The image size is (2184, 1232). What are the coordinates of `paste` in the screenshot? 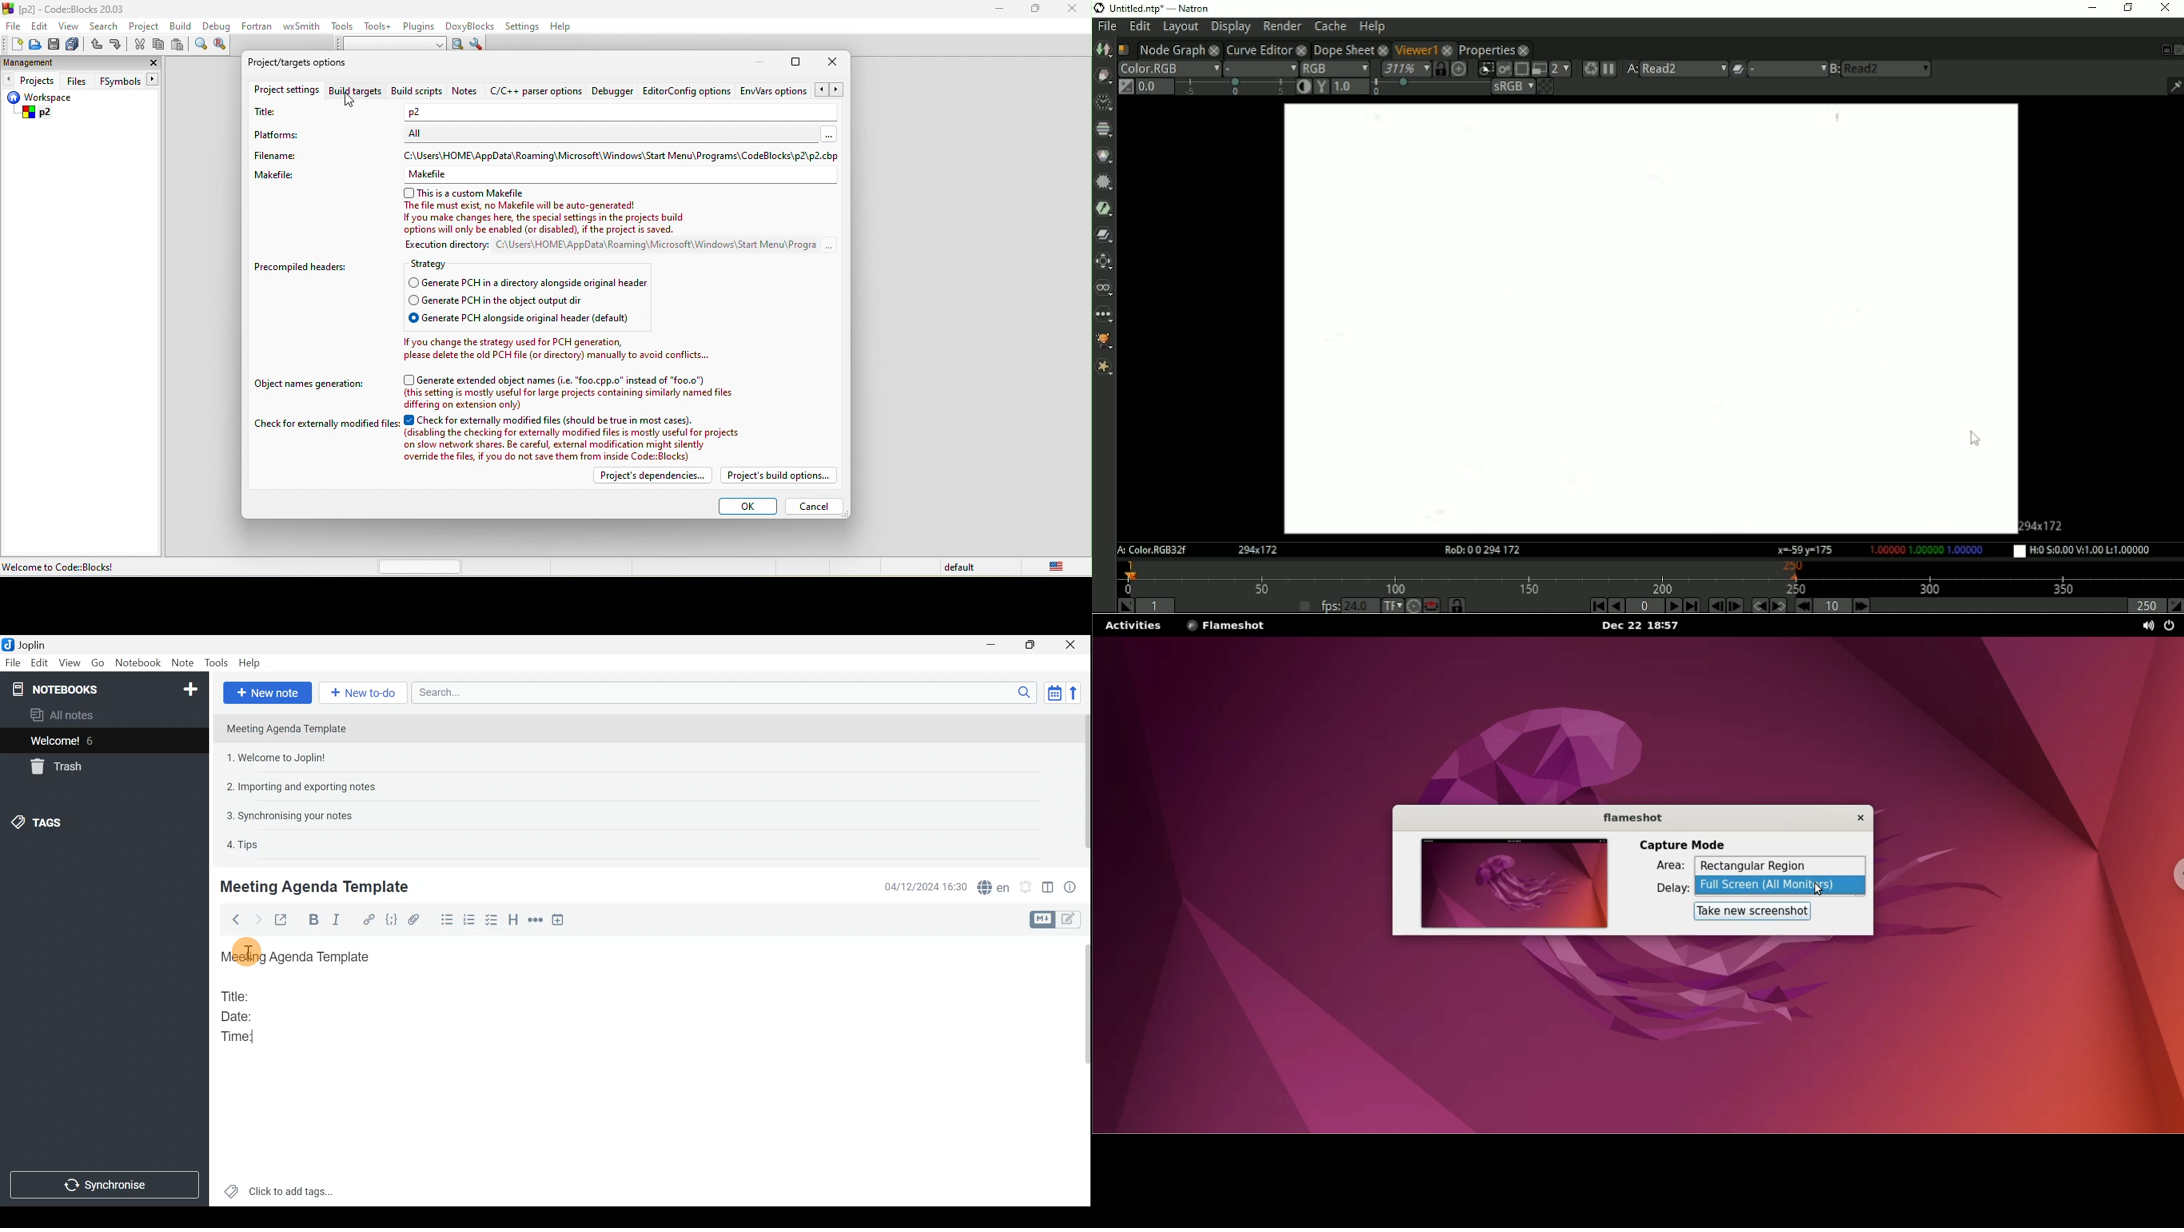 It's located at (178, 46).